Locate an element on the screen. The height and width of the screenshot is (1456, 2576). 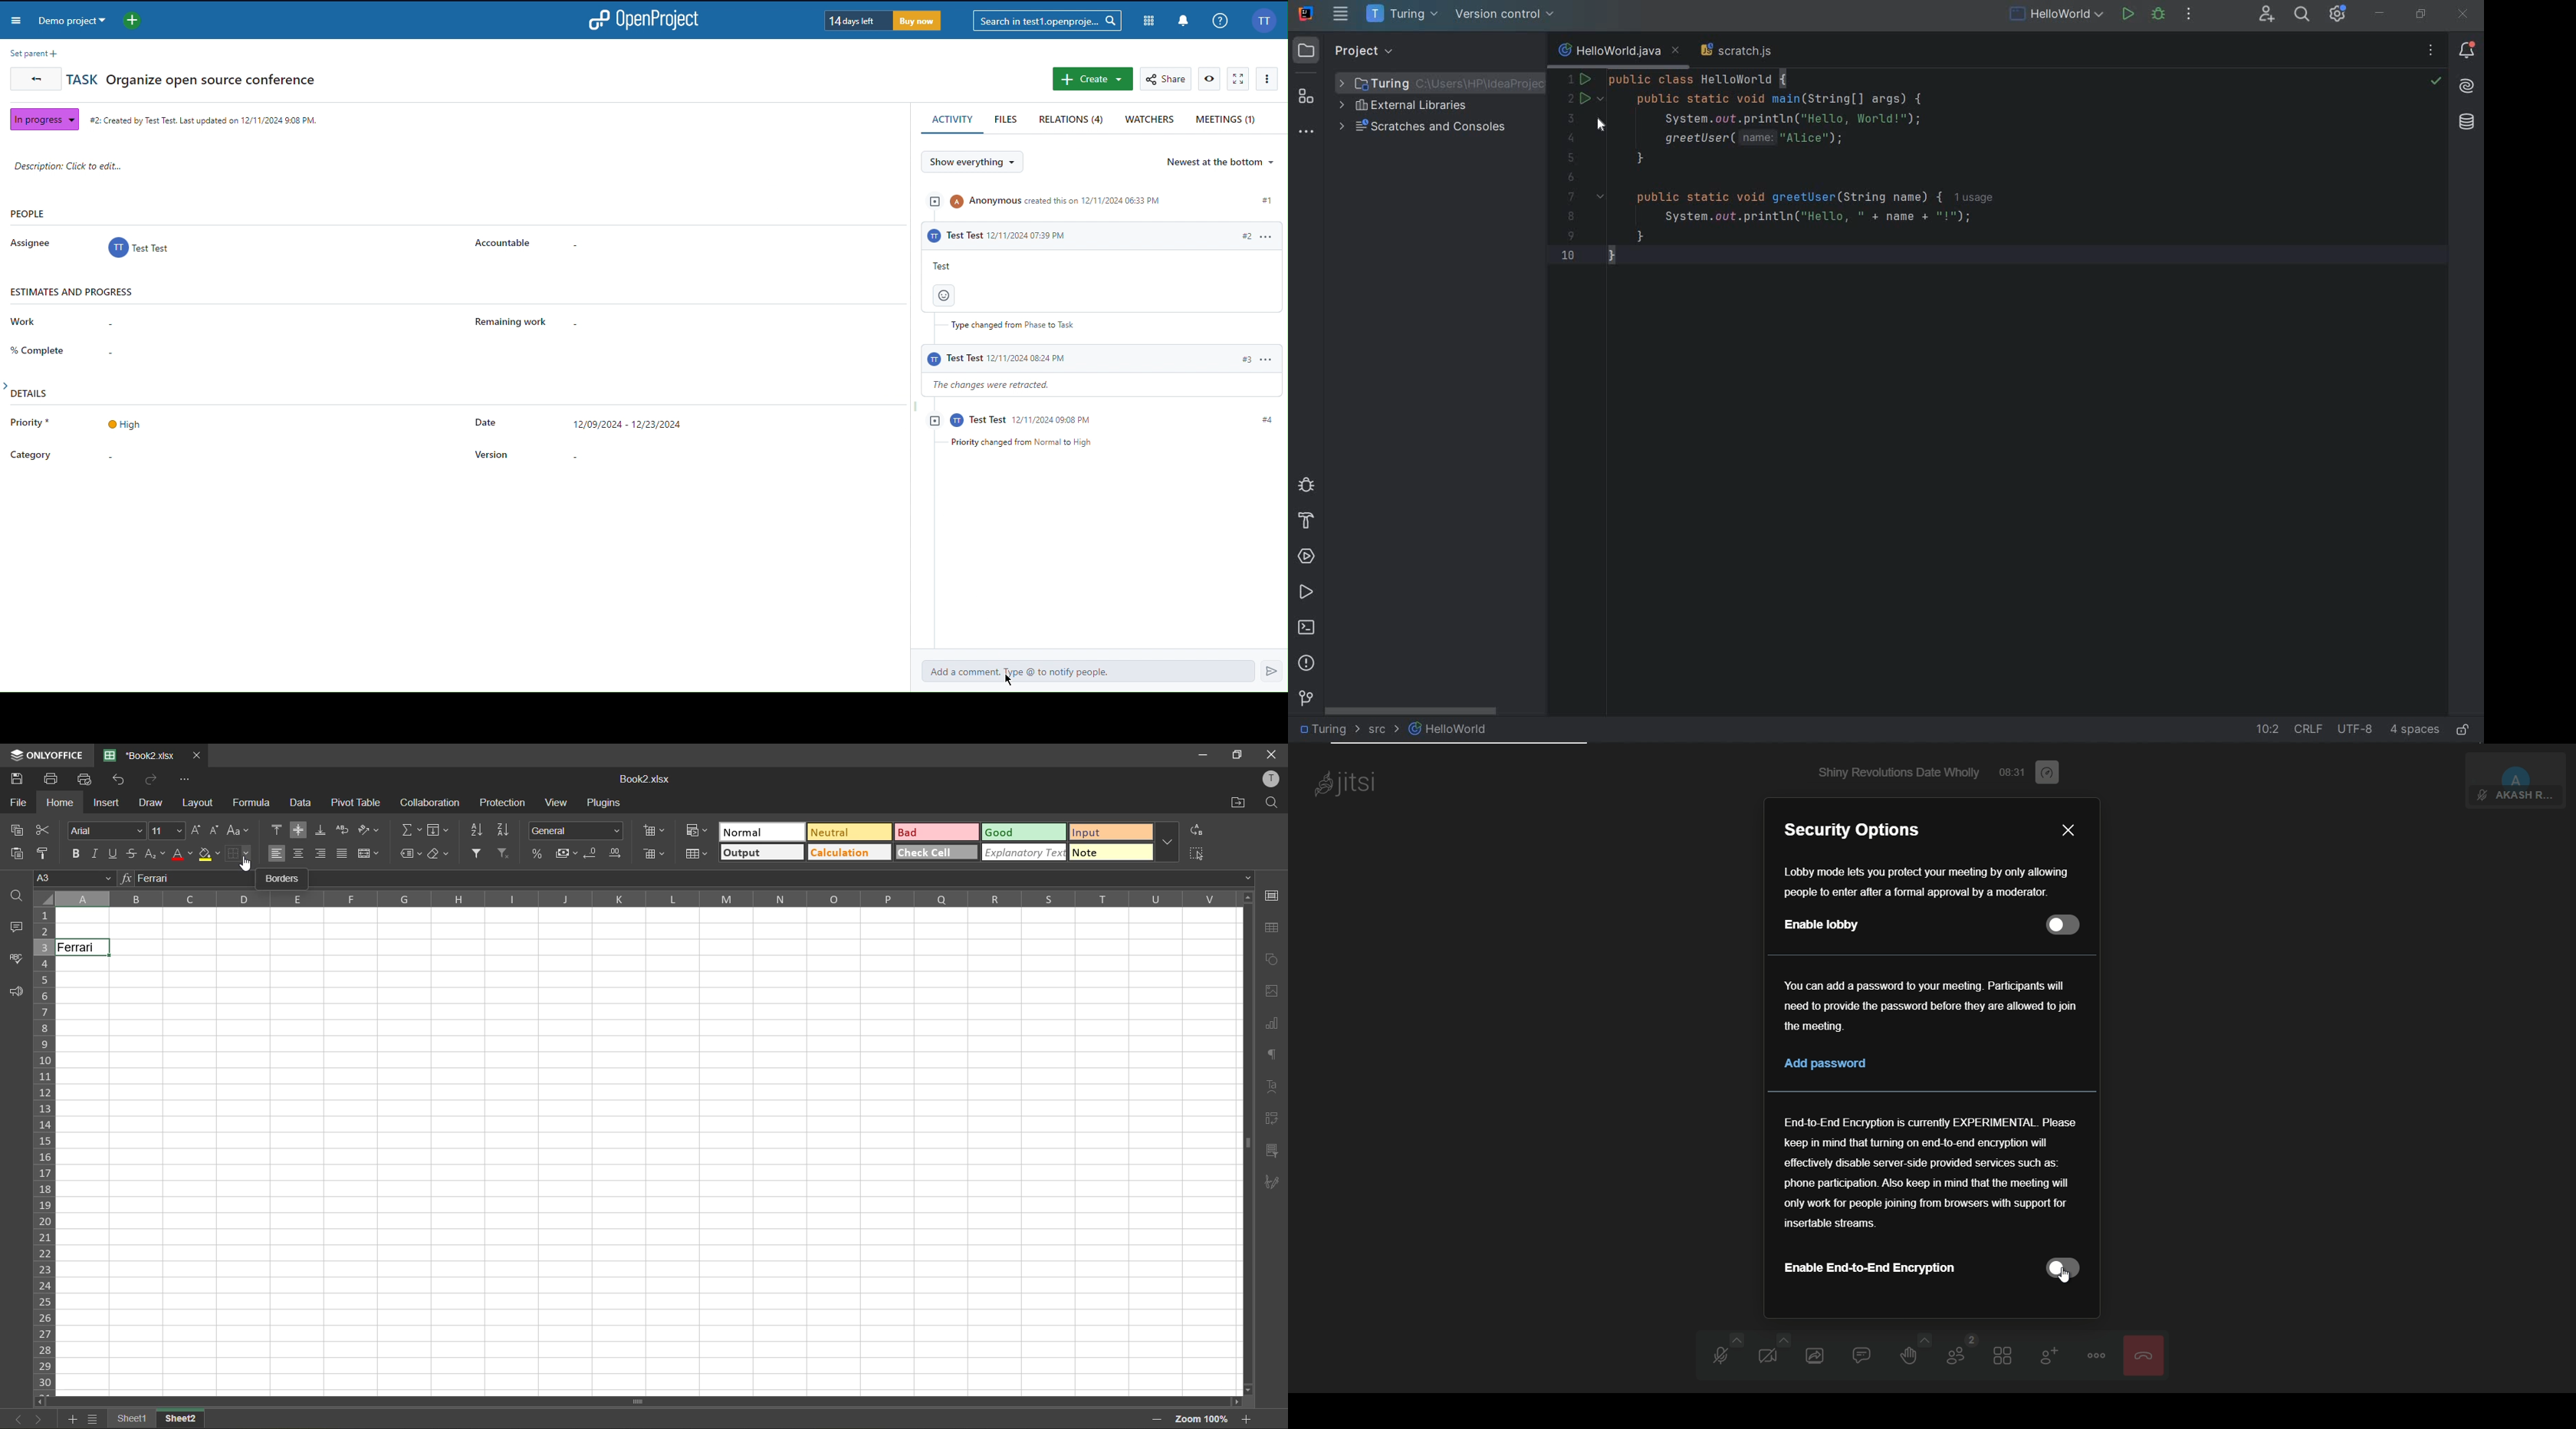
Watchers is located at coordinates (1150, 121).